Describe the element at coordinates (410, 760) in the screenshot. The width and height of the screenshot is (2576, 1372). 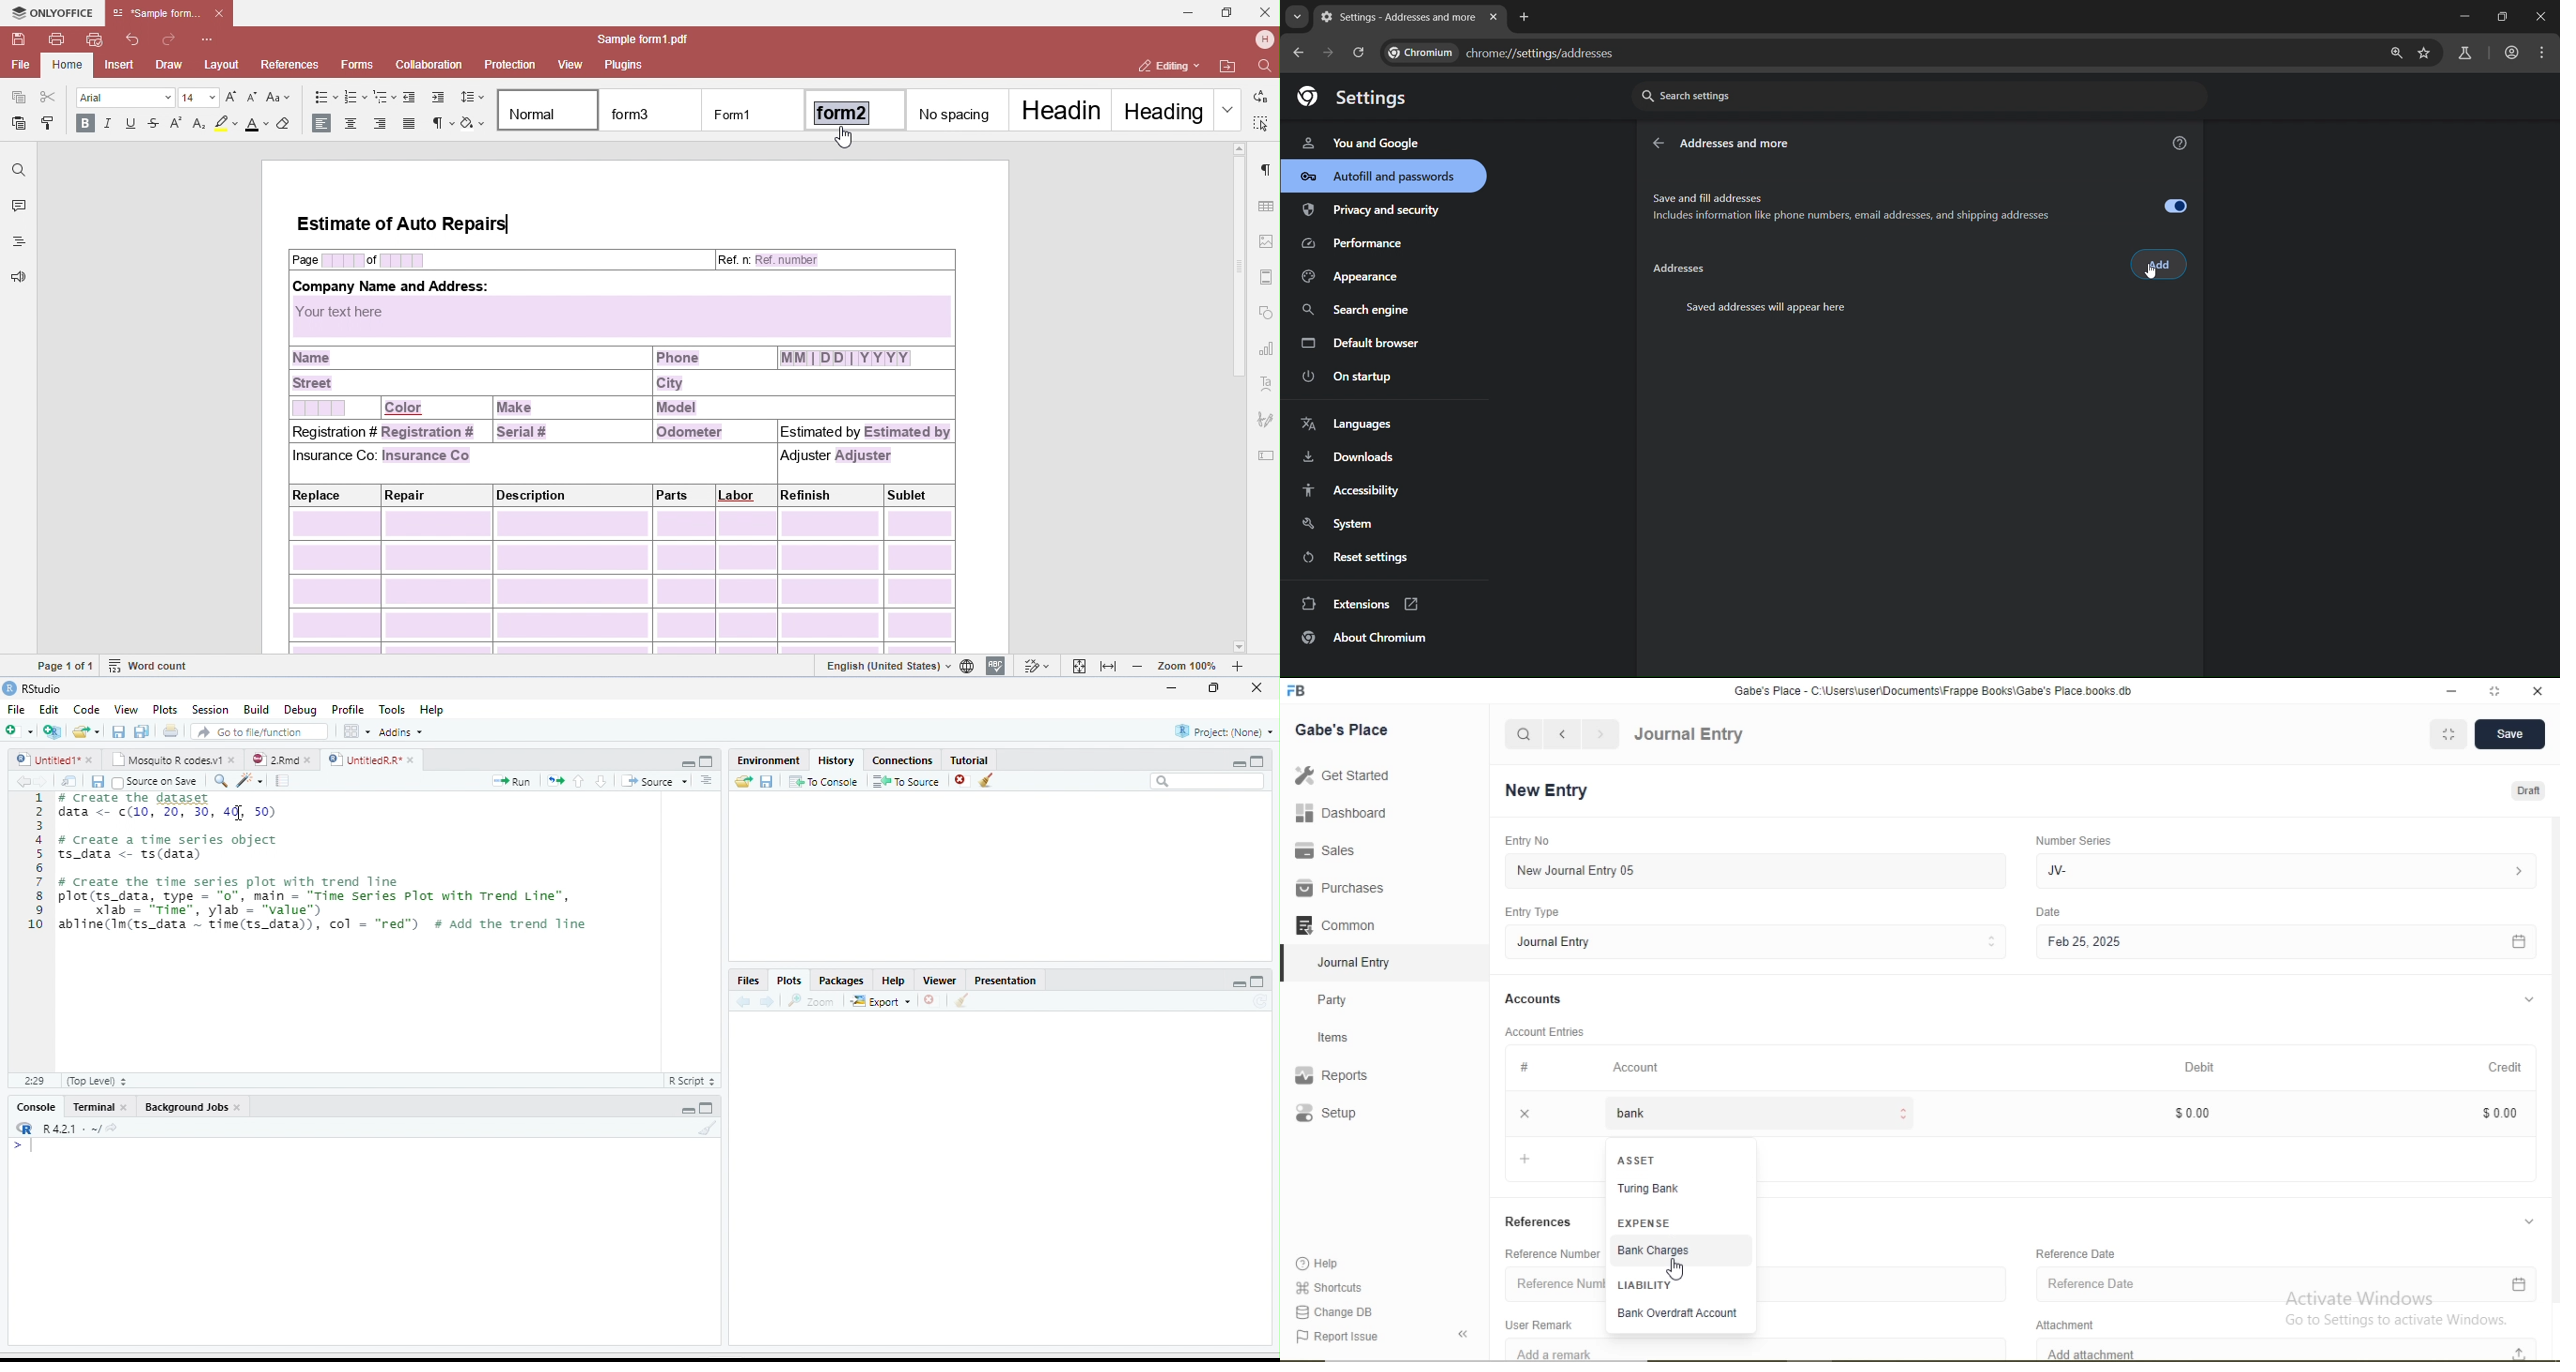
I see `close` at that location.